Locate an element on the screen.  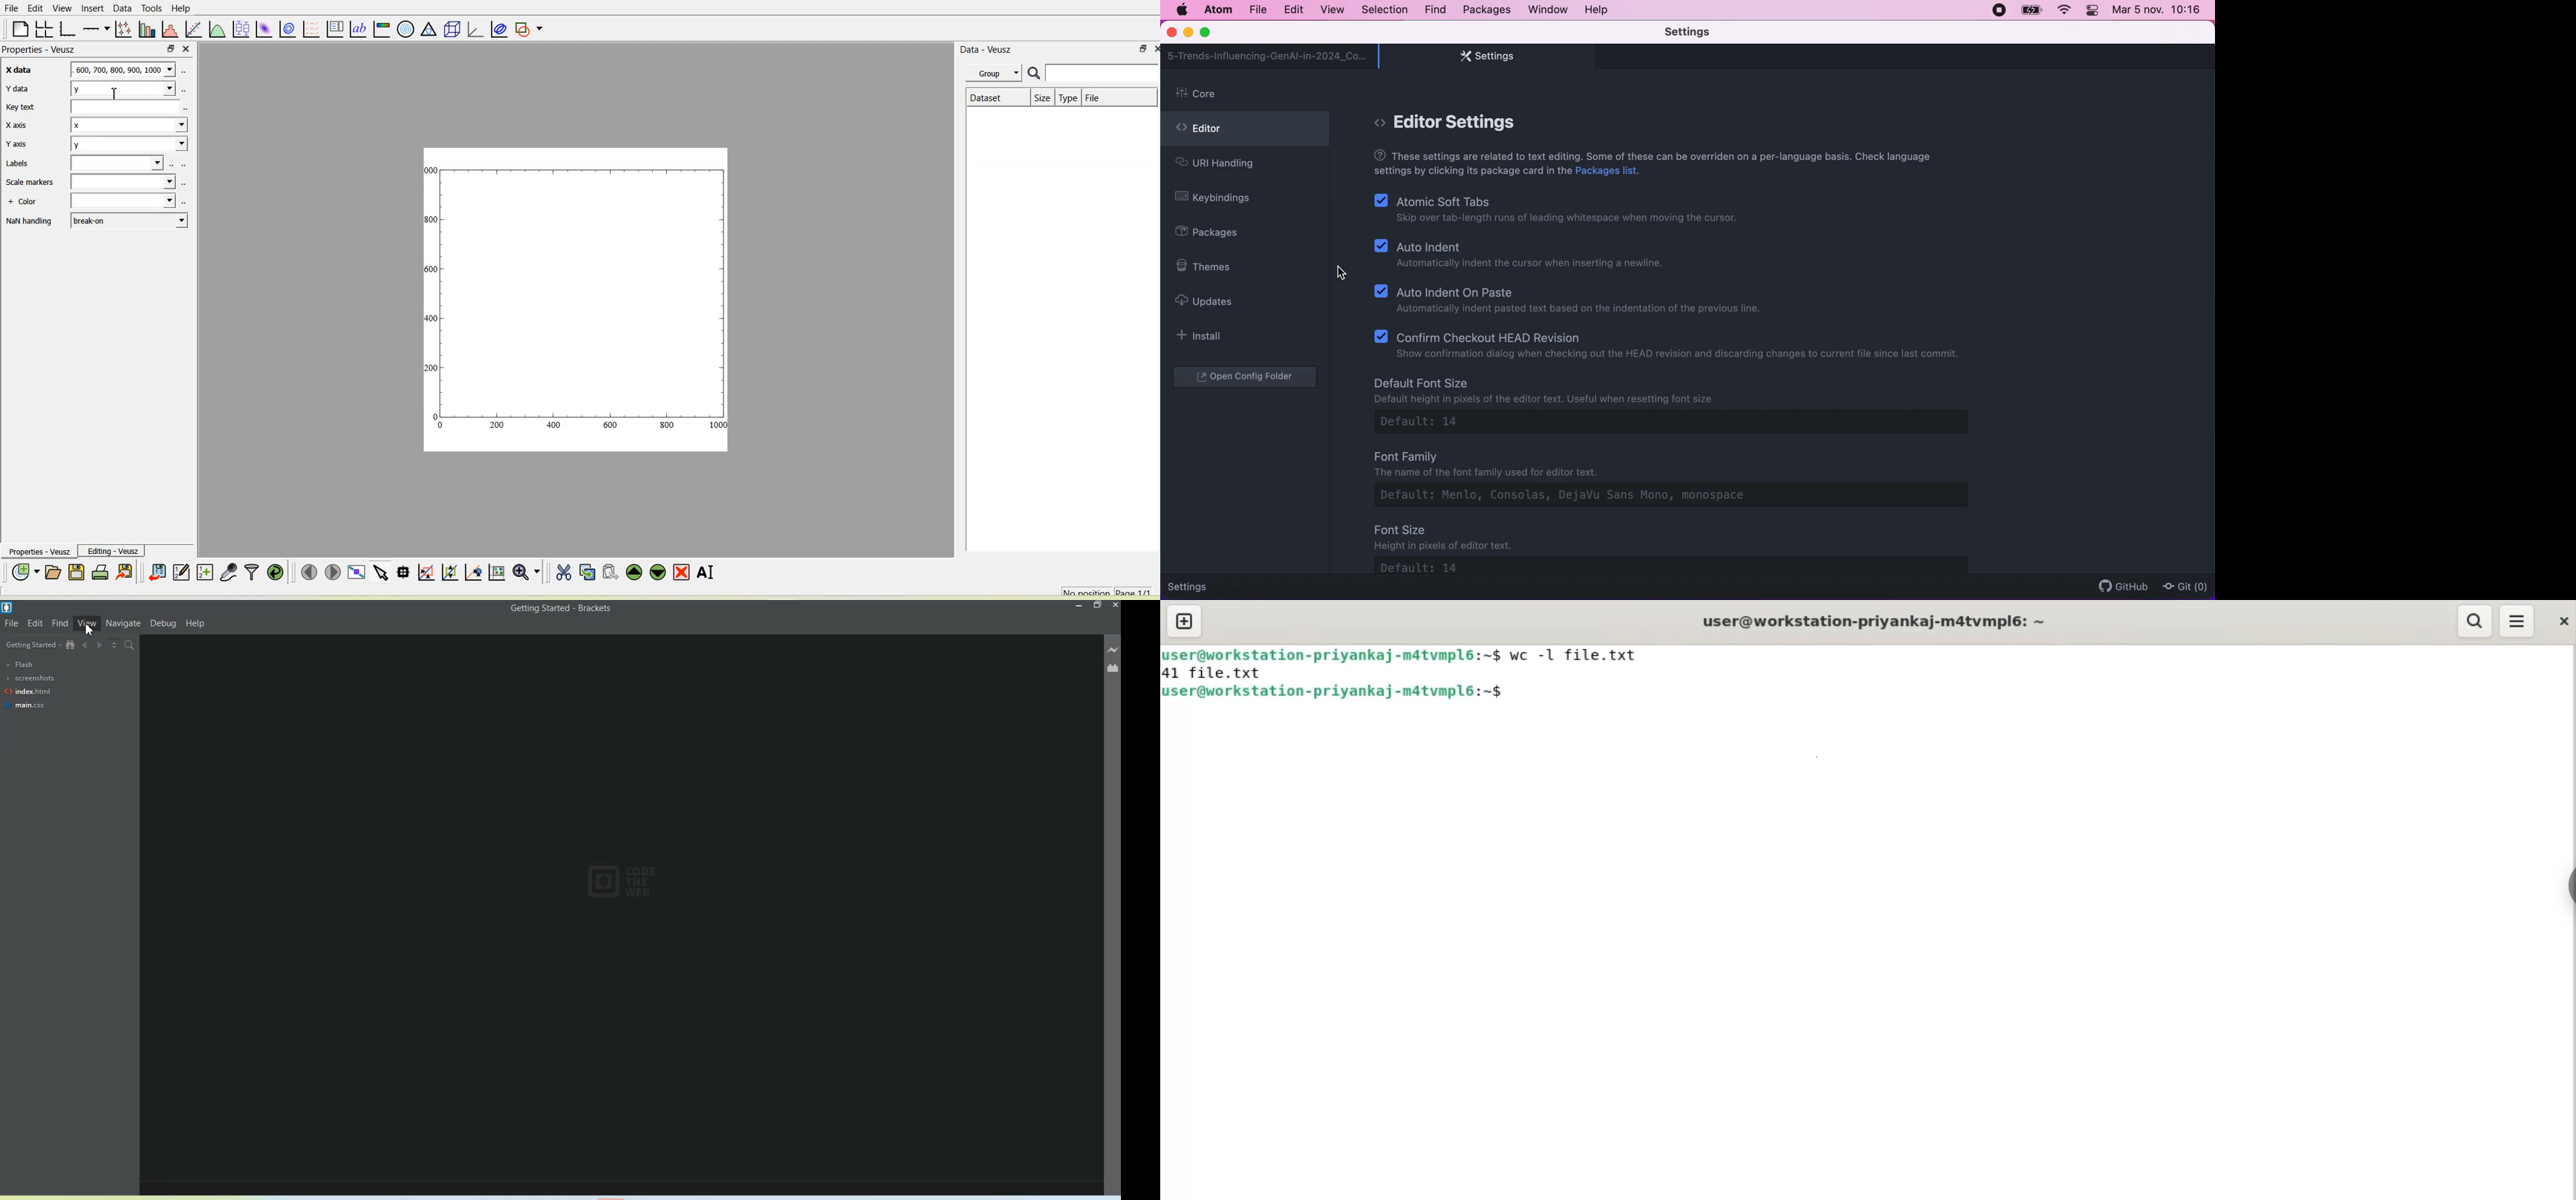
text editing settings is located at coordinates (1654, 165).